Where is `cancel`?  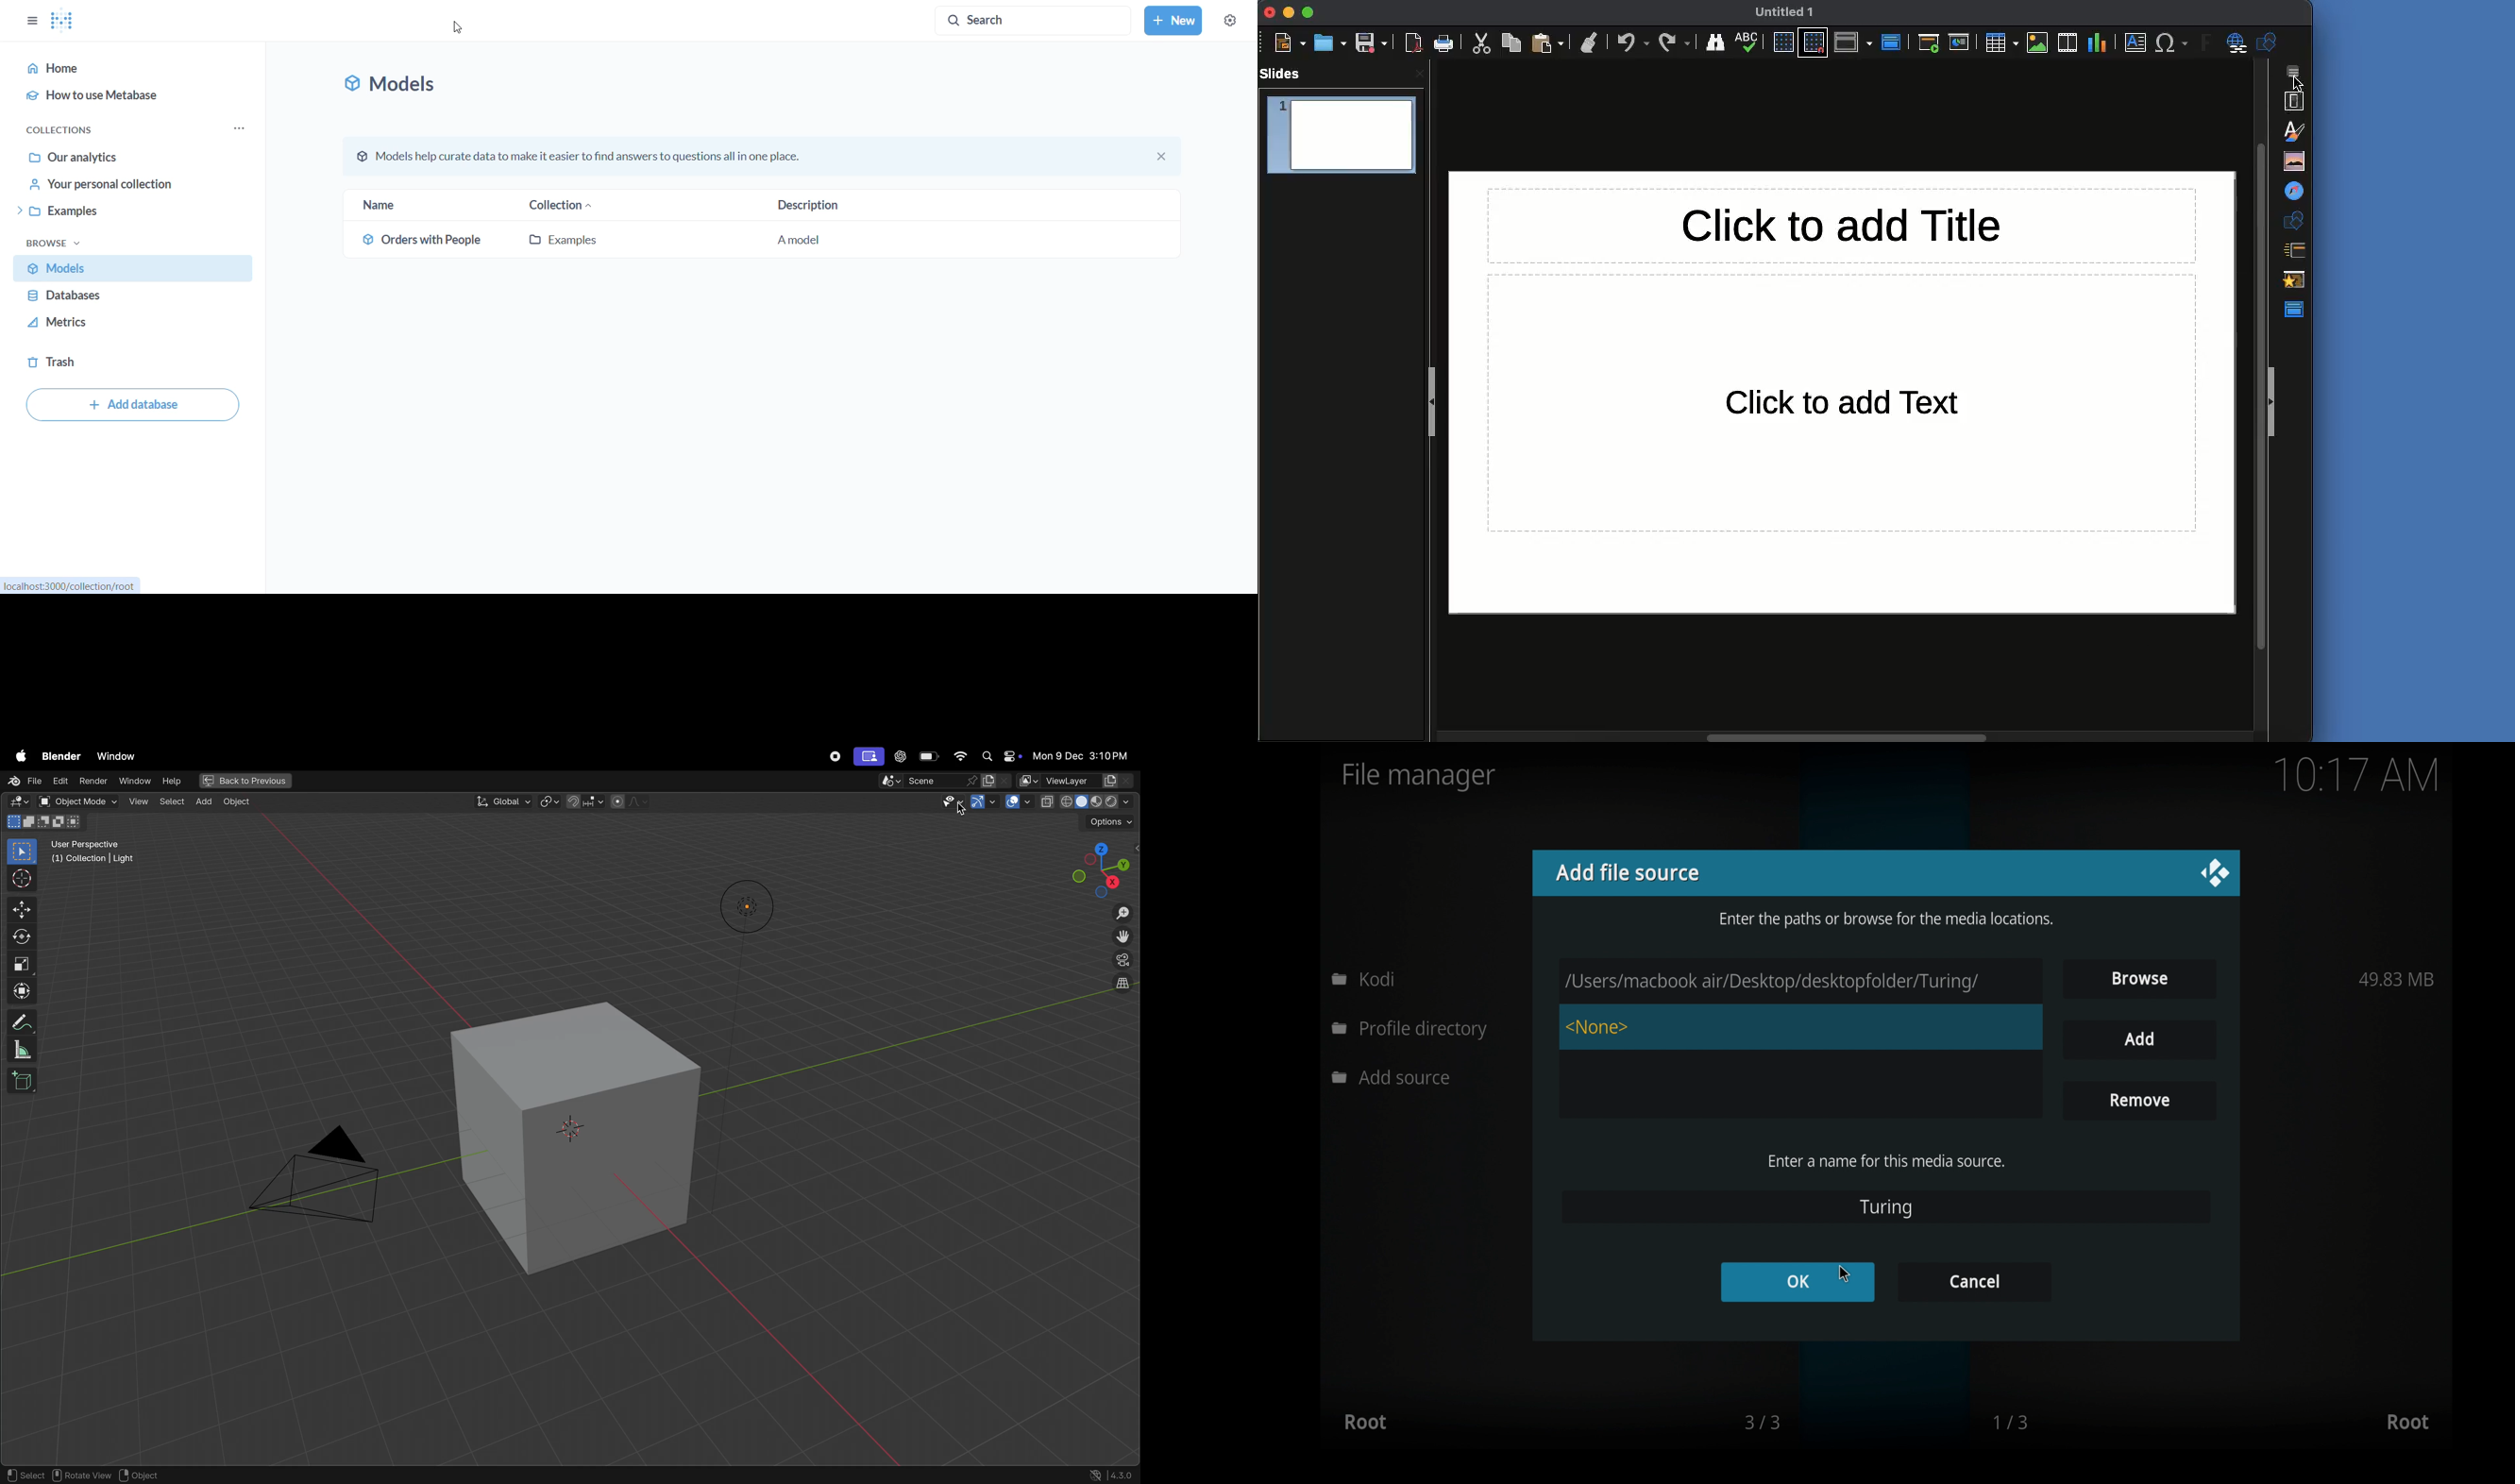 cancel is located at coordinates (1973, 1281).